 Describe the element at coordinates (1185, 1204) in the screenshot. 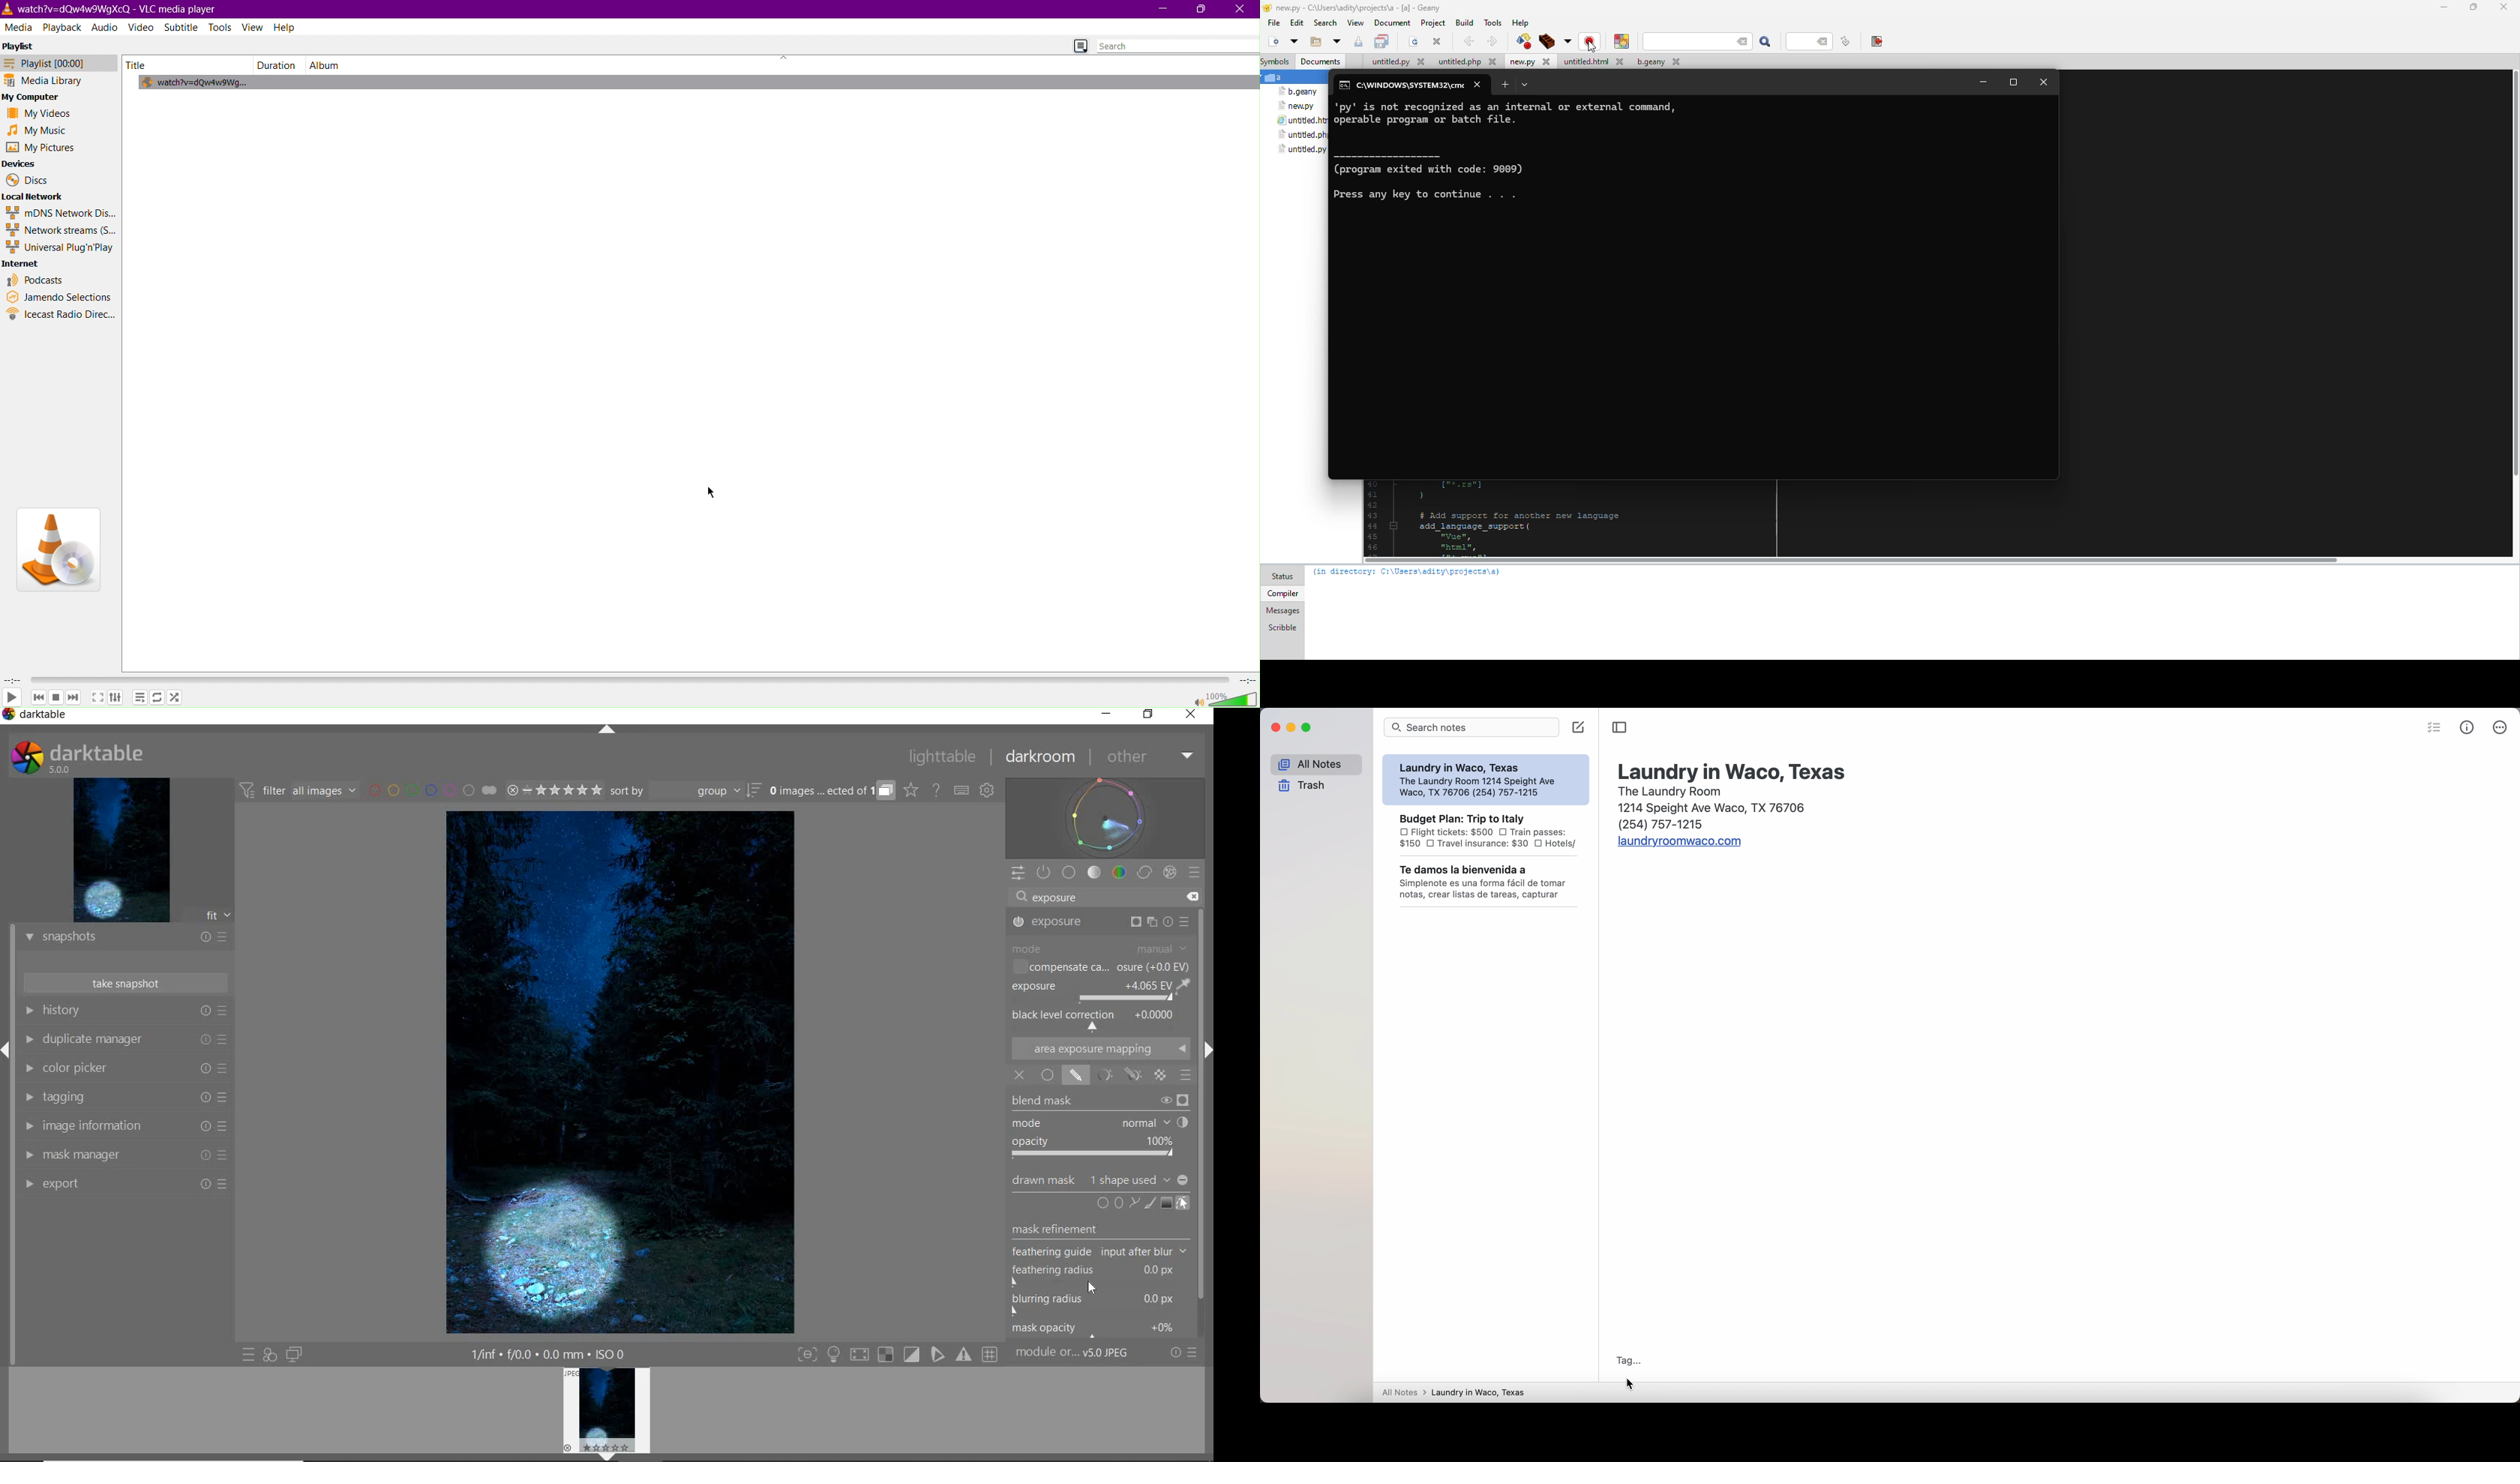

I see `SHOW & EDIT MASK ELEMENTS` at that location.